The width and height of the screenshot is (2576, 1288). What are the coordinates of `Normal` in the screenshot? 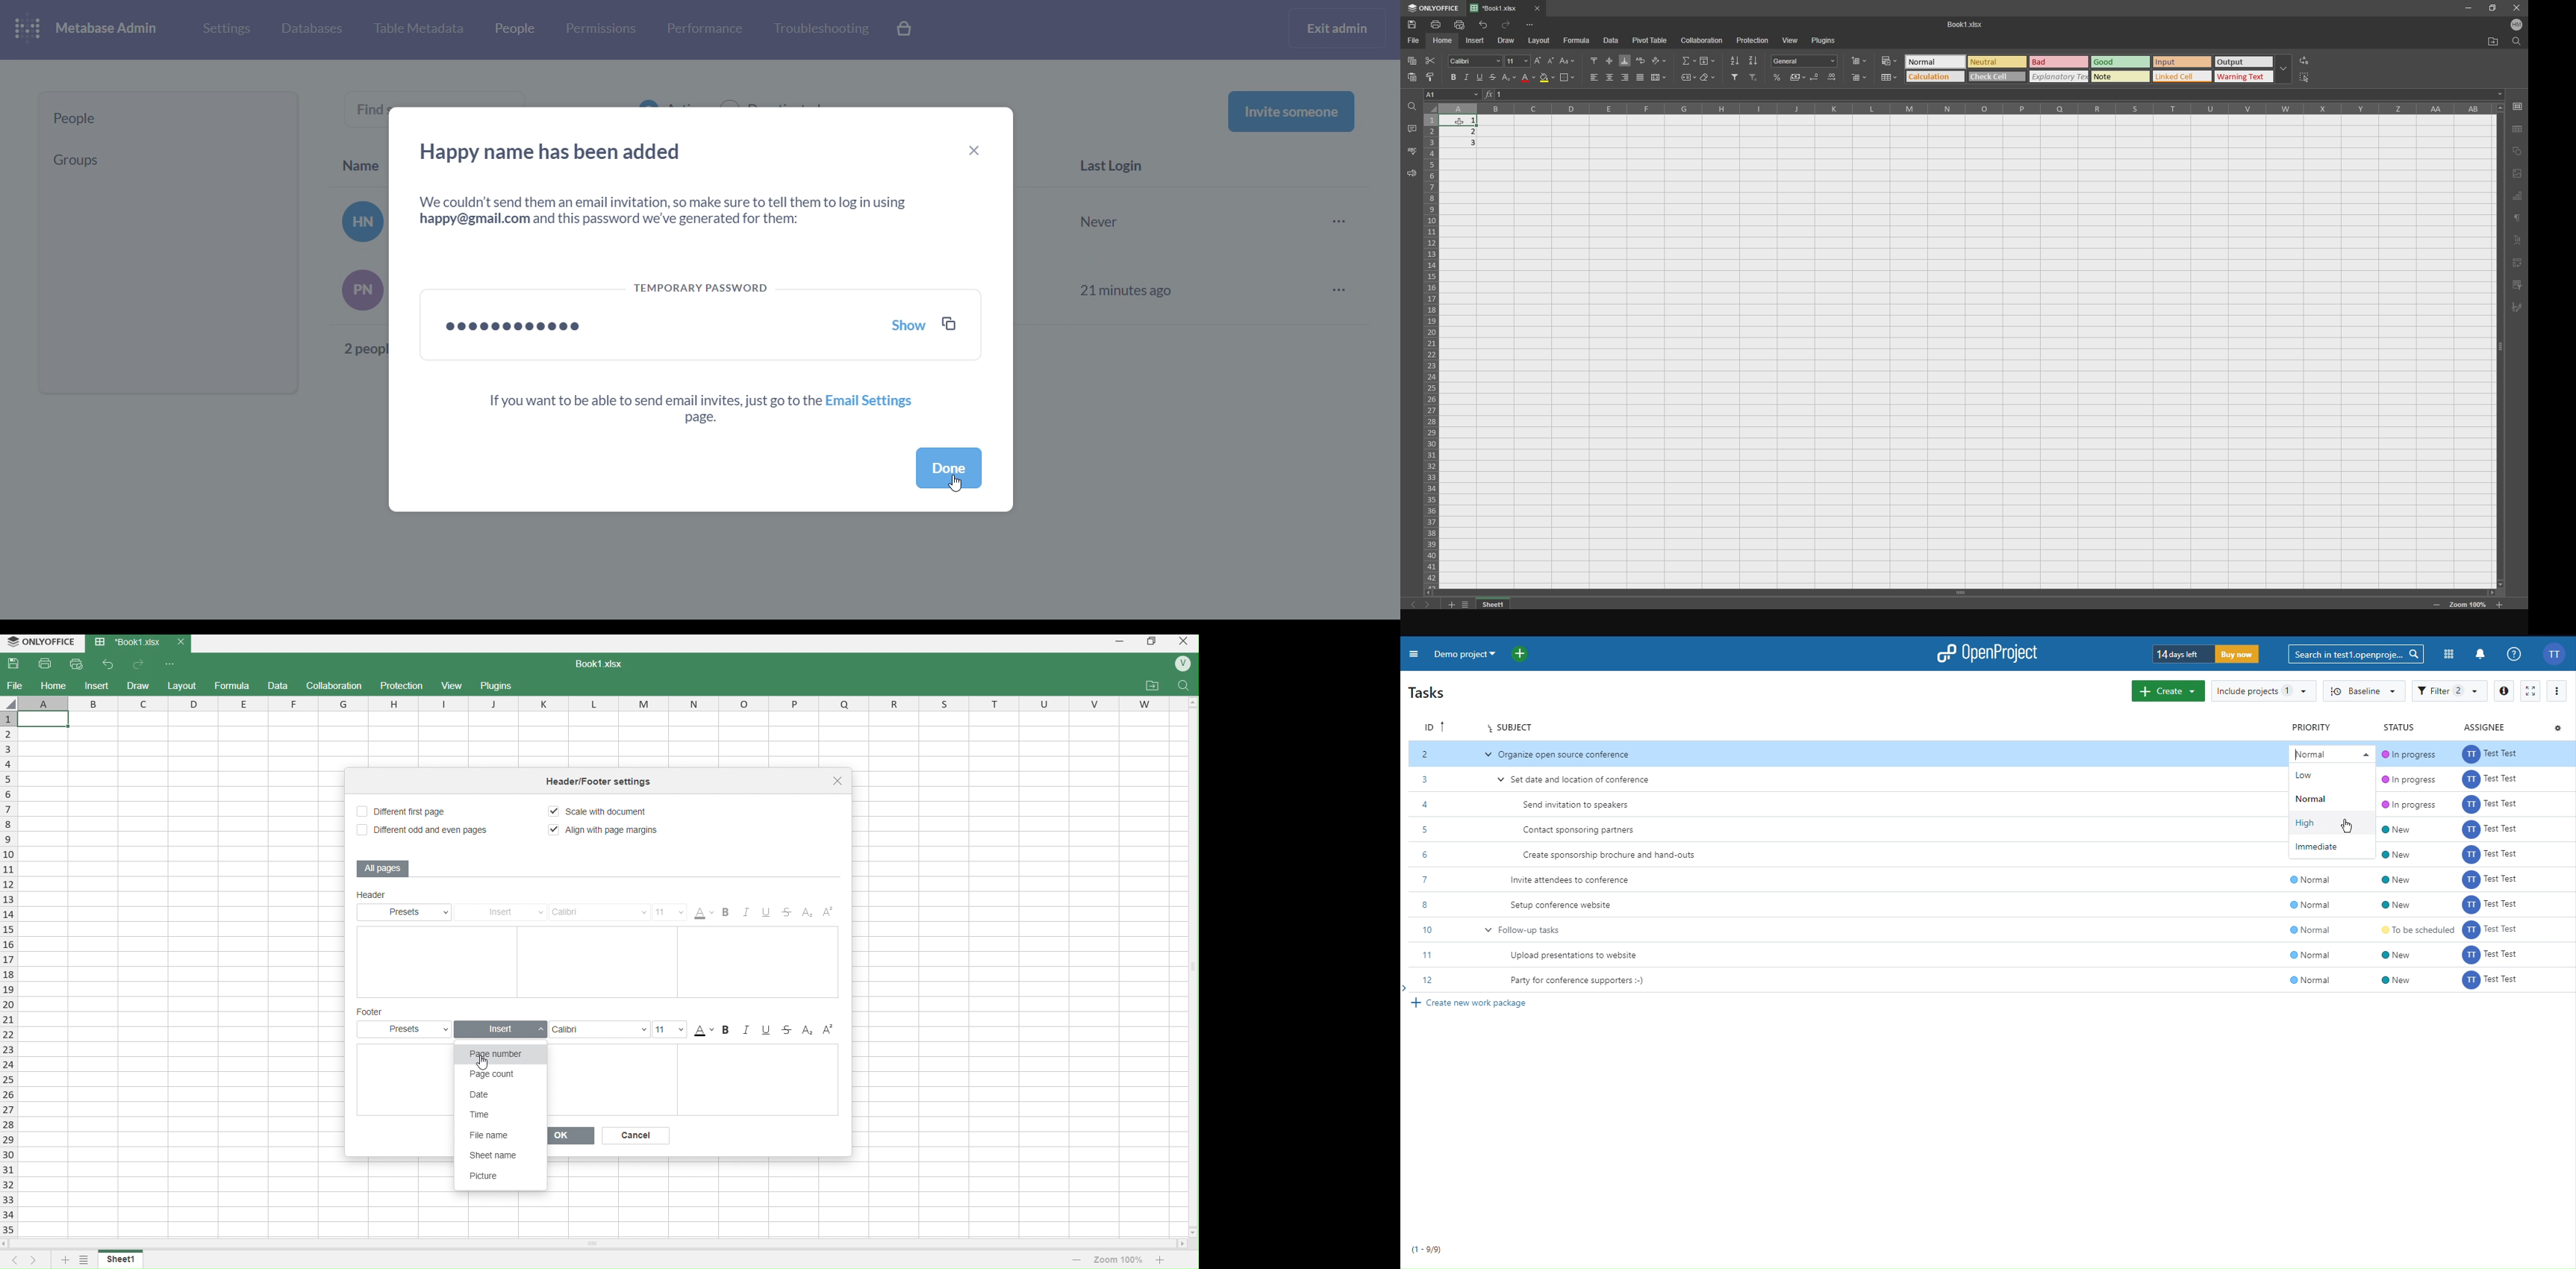 It's located at (2316, 799).